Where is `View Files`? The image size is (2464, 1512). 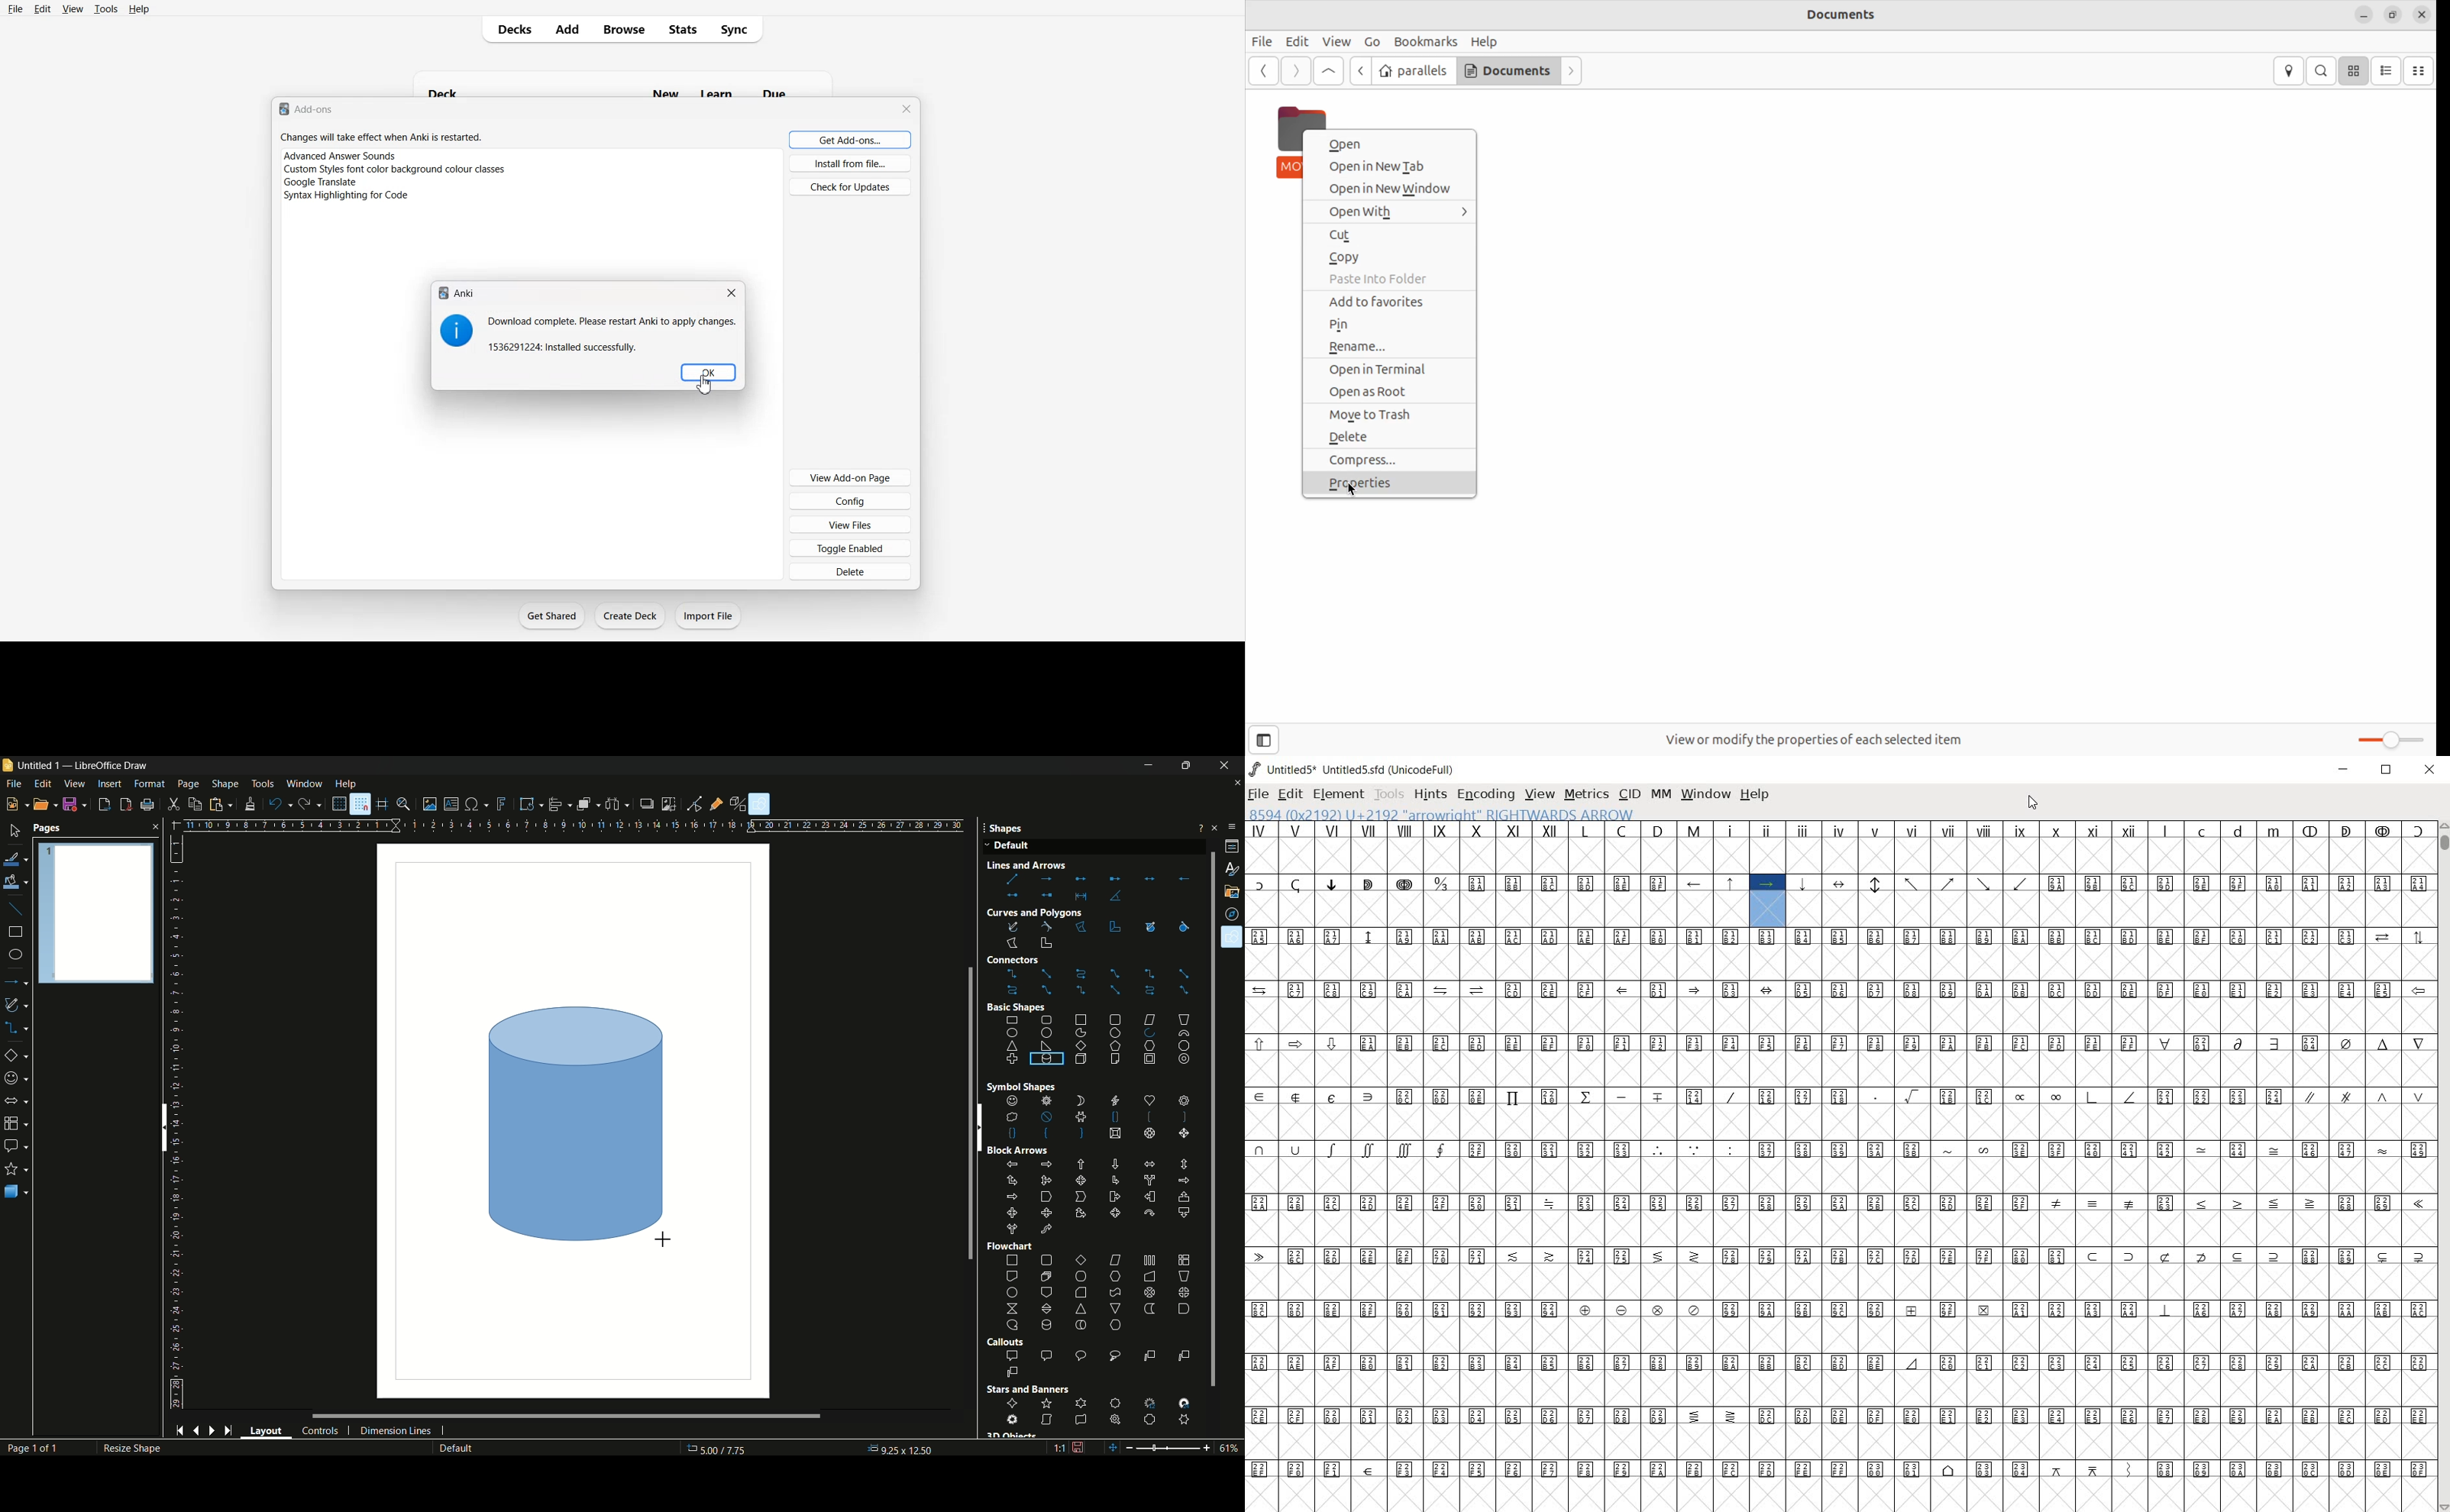
View Files is located at coordinates (850, 524).